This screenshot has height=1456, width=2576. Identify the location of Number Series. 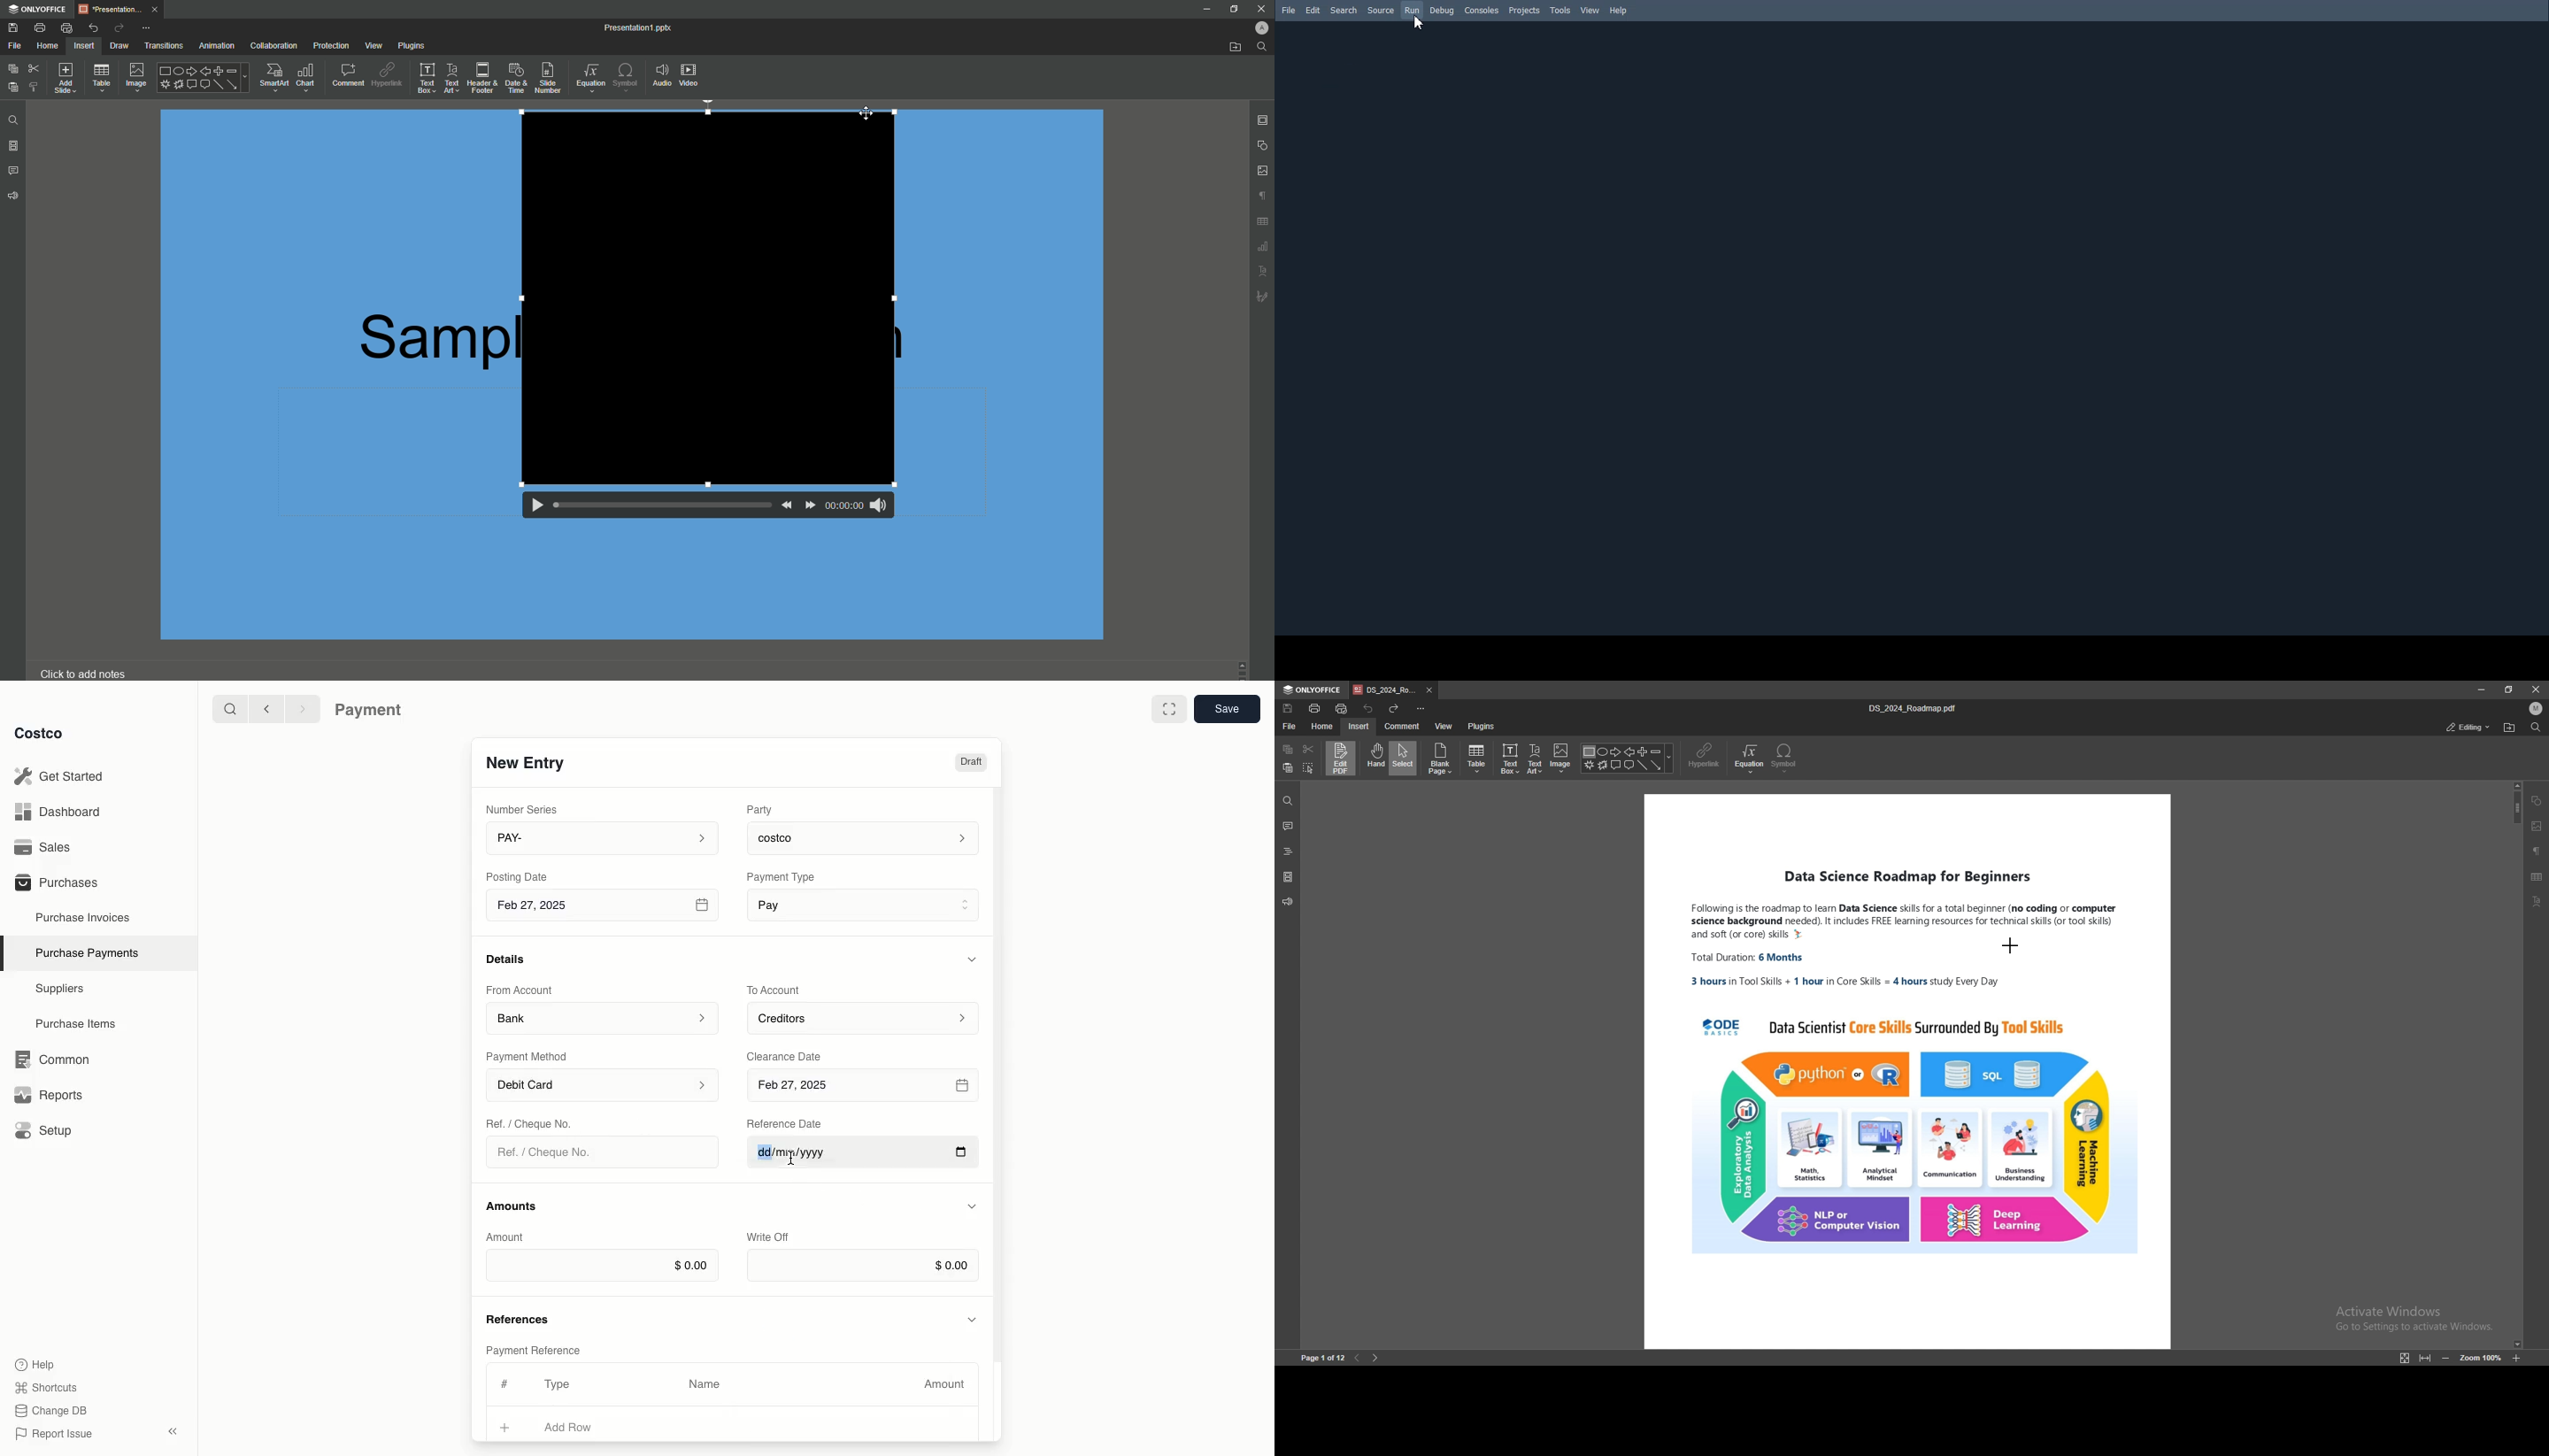
(526, 809).